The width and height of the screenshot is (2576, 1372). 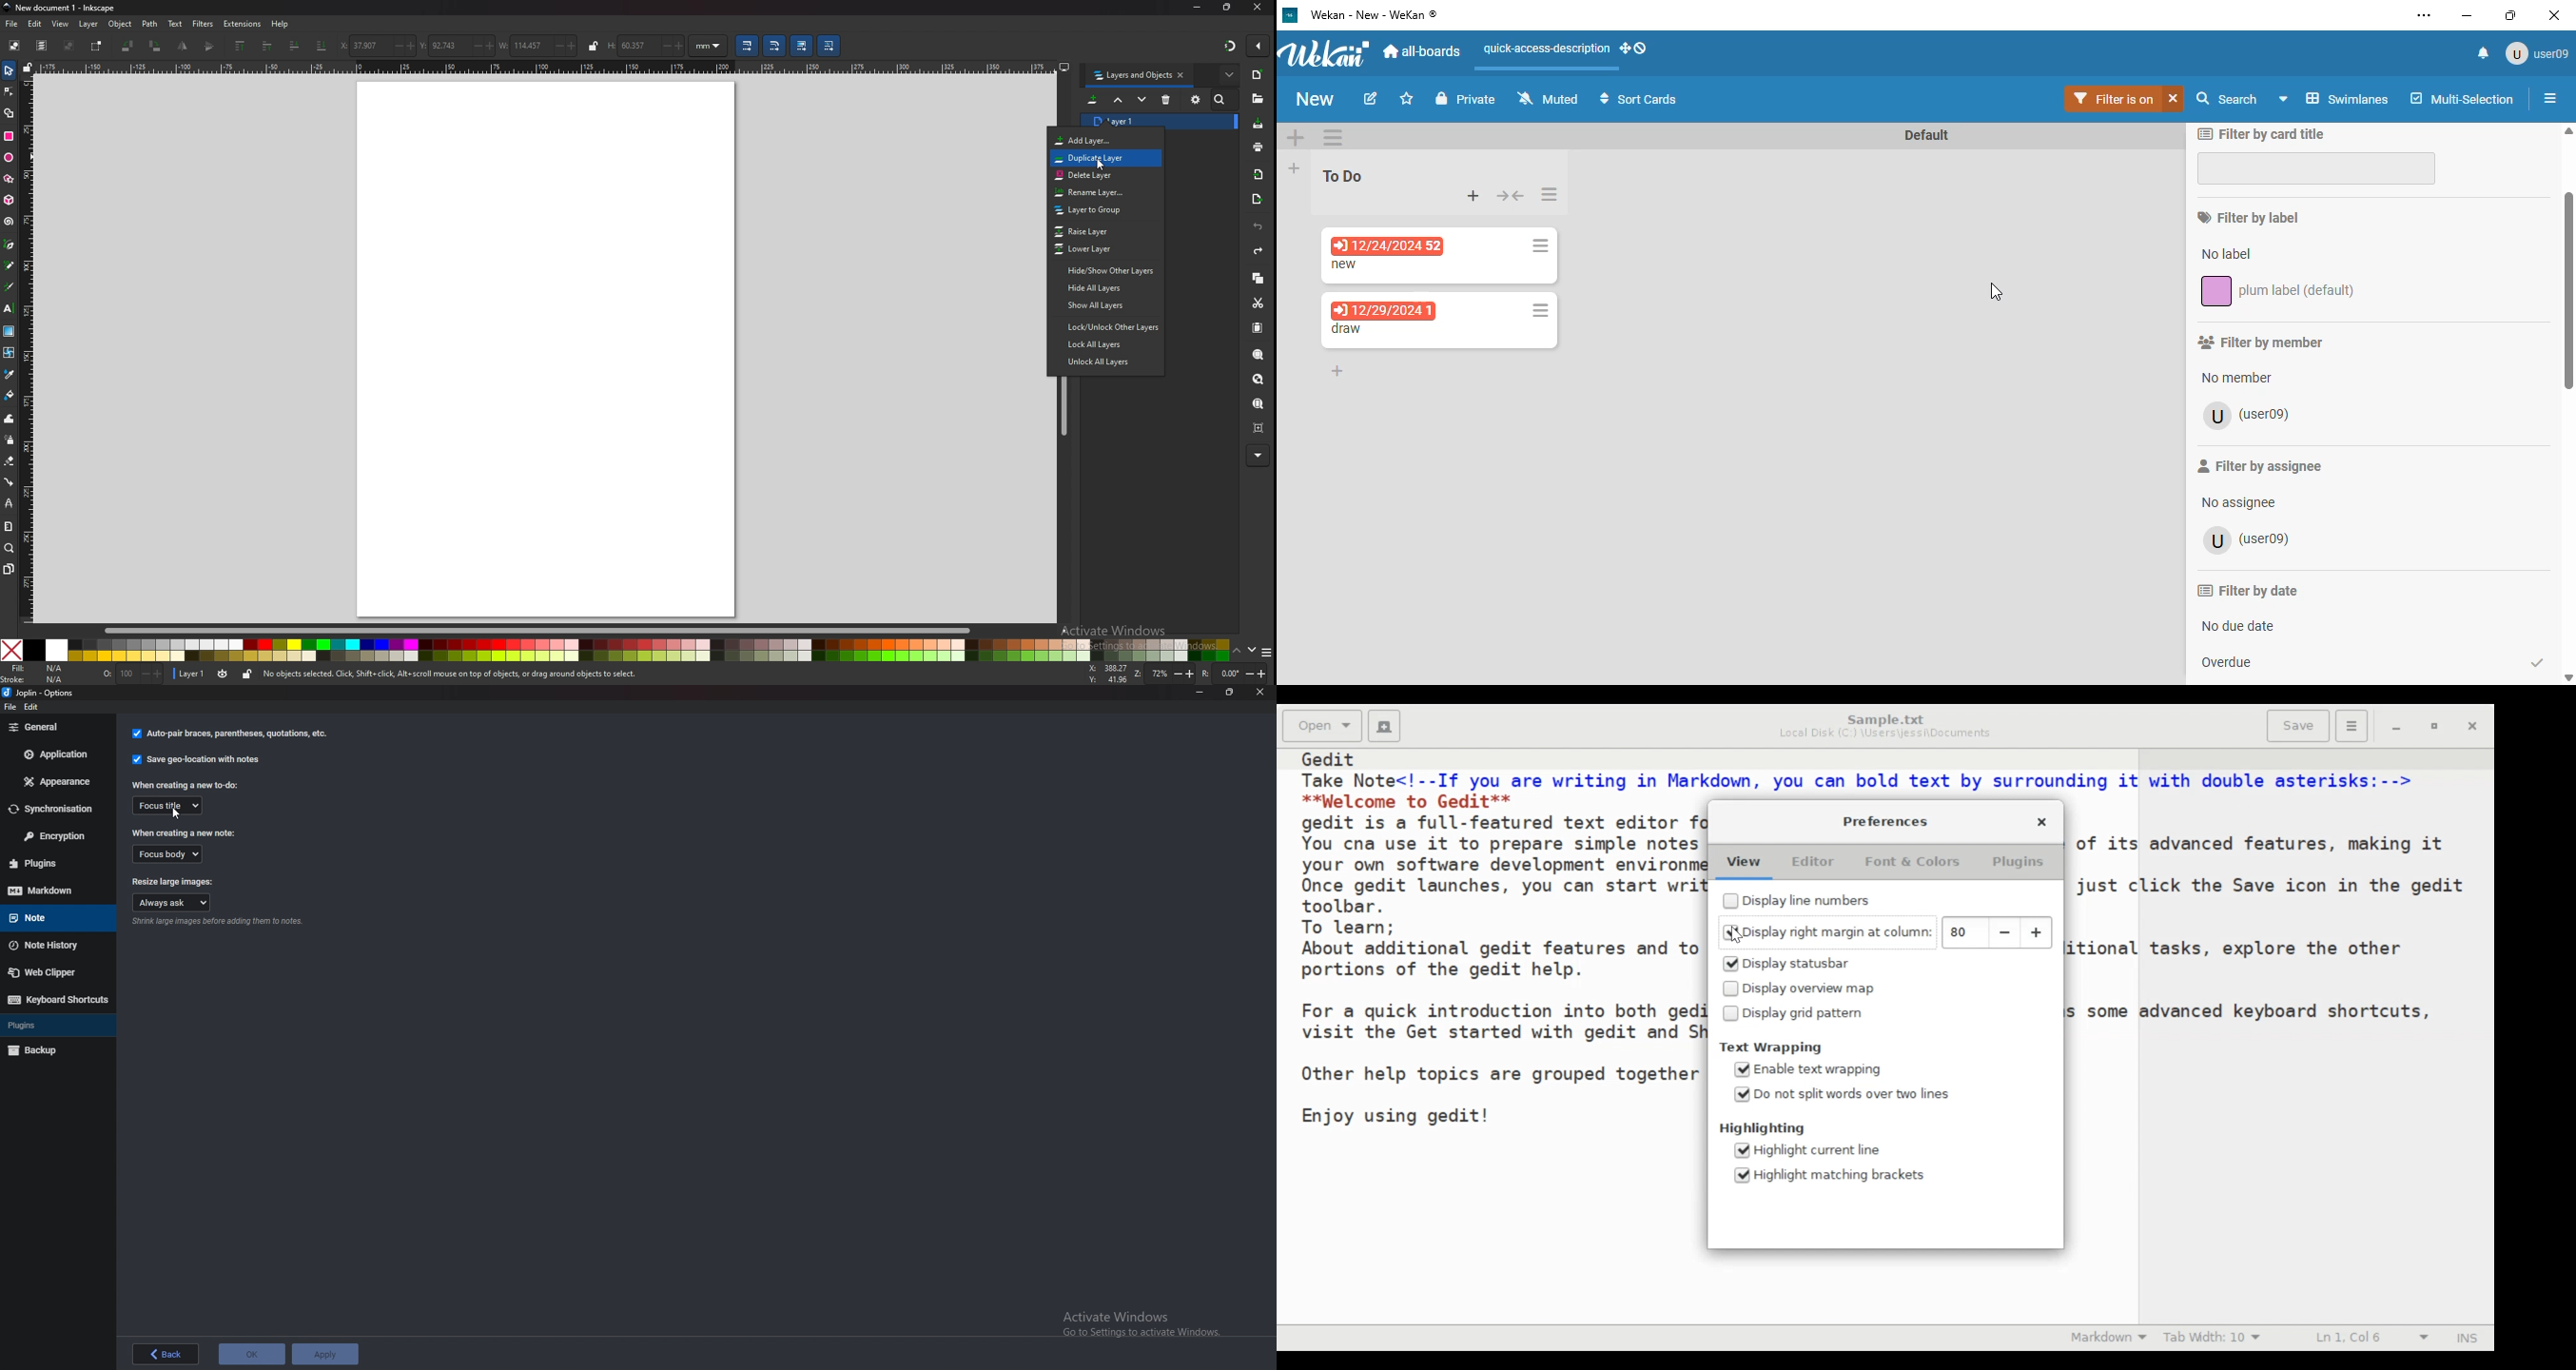 I want to click on add layer, so click(x=1094, y=100).